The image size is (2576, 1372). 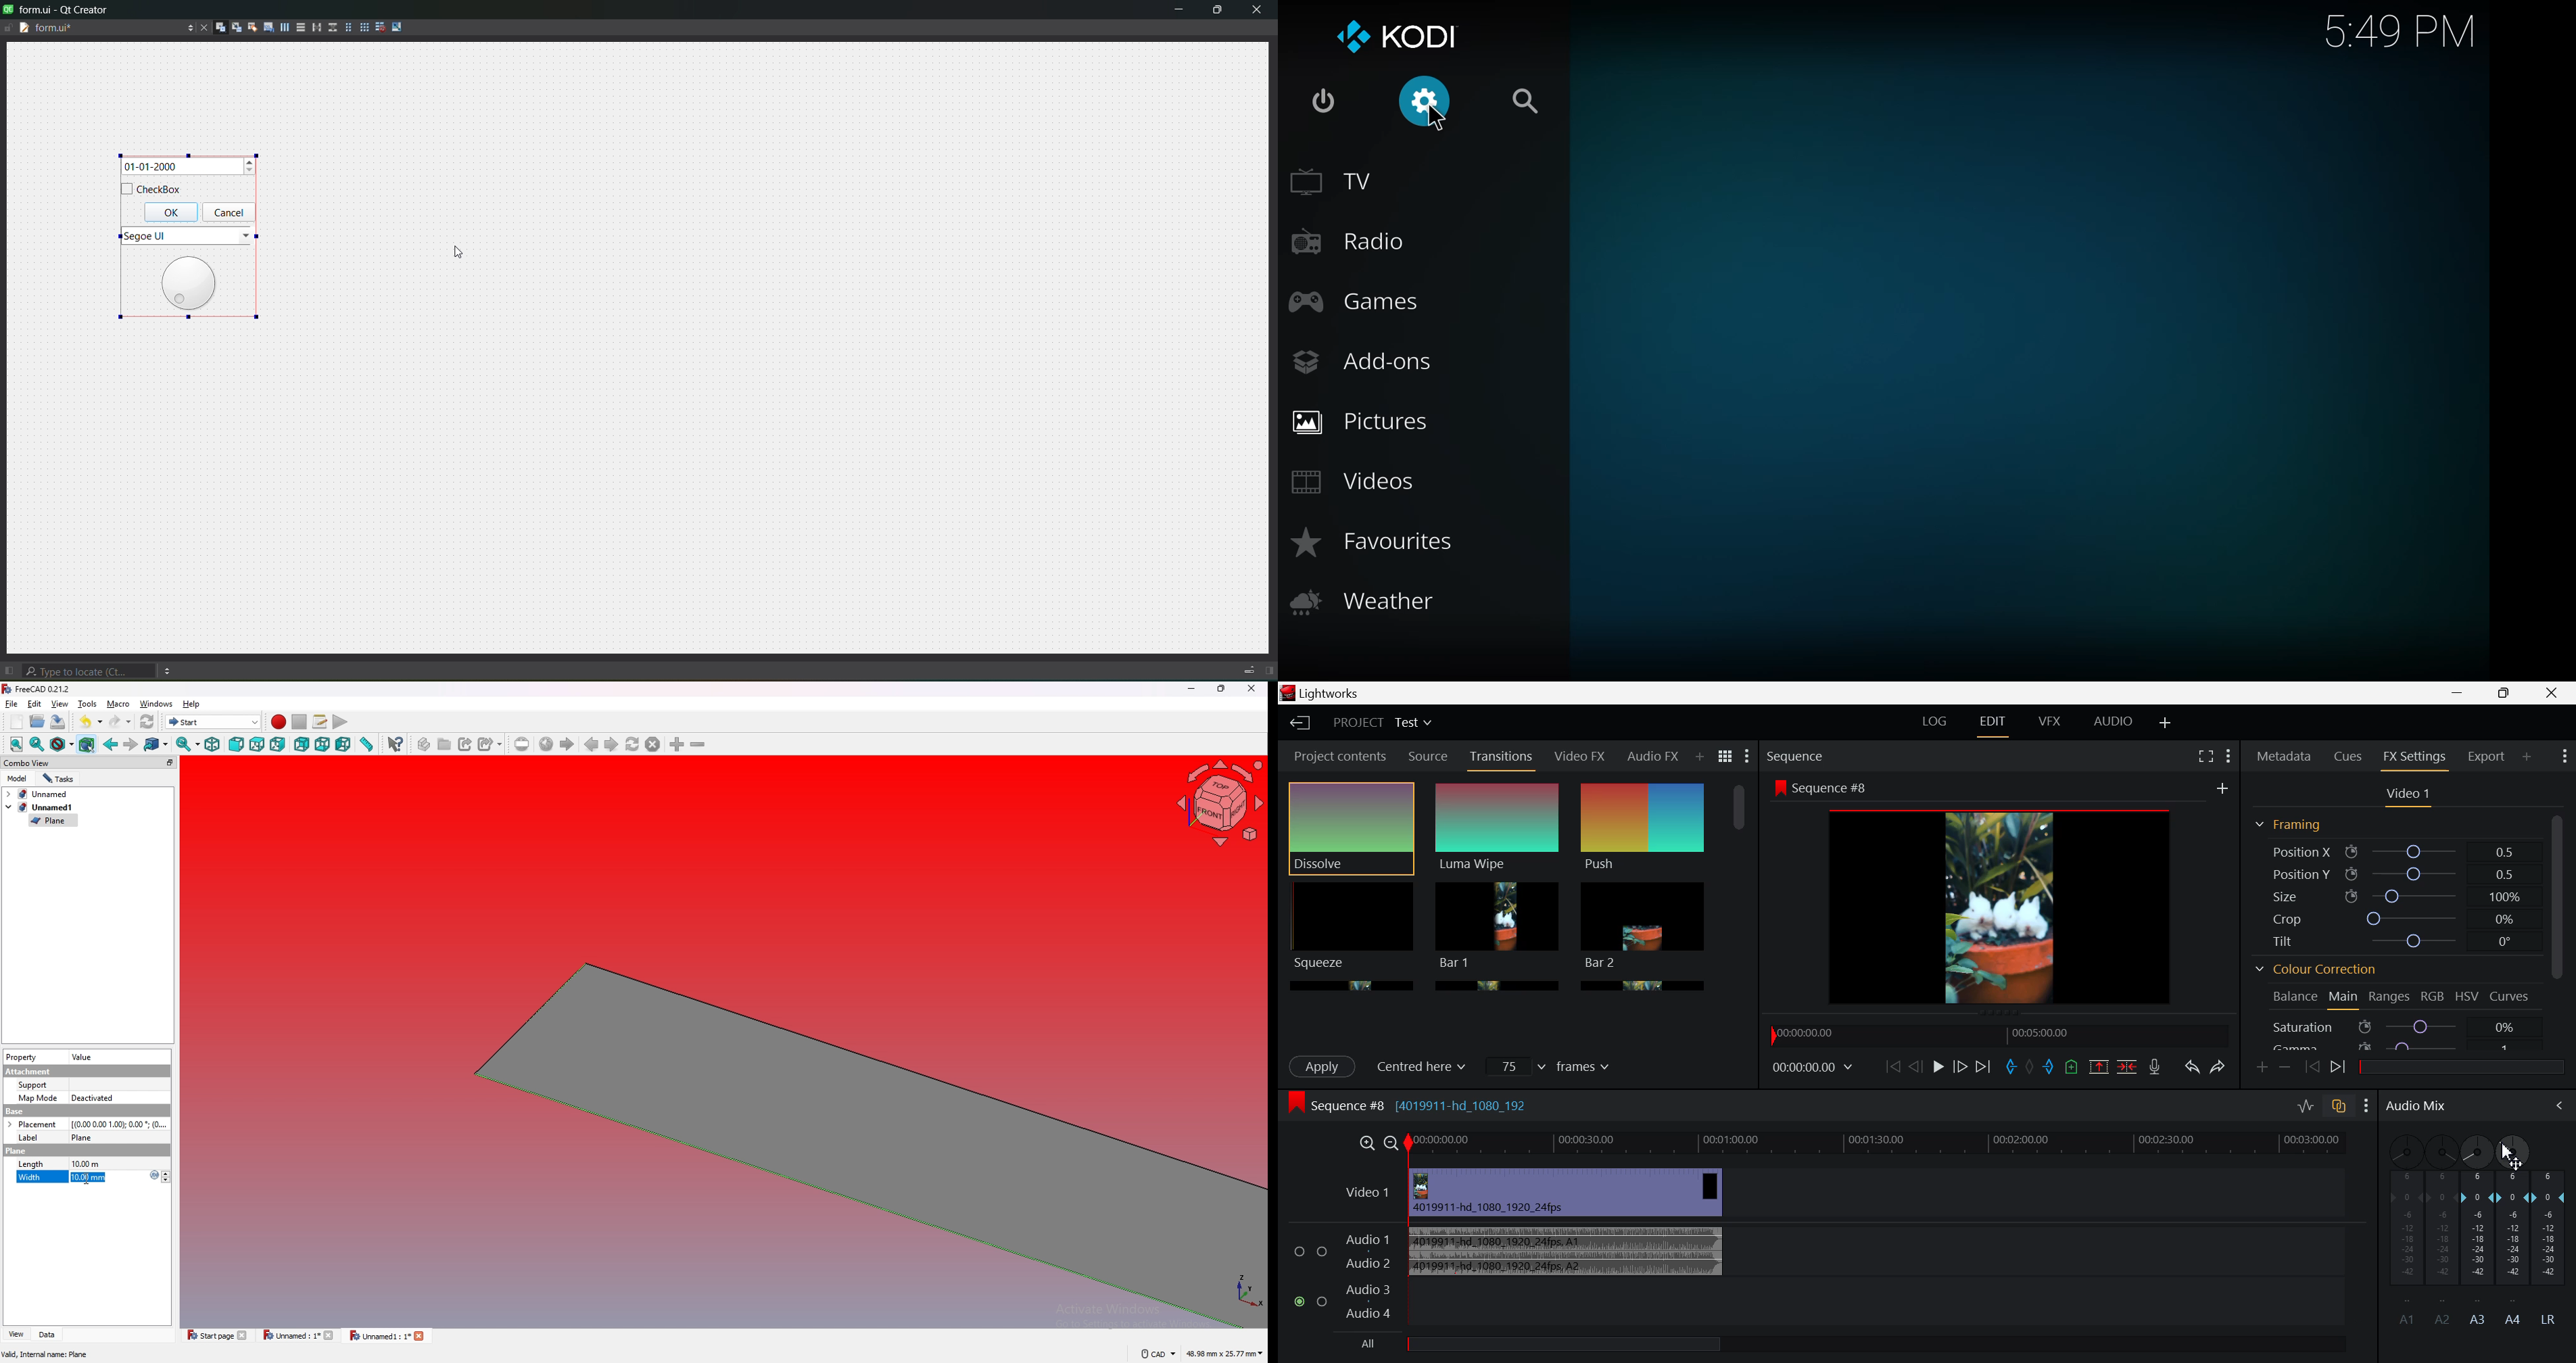 What do you see at coordinates (59, 779) in the screenshot?
I see `tasks` at bounding box center [59, 779].